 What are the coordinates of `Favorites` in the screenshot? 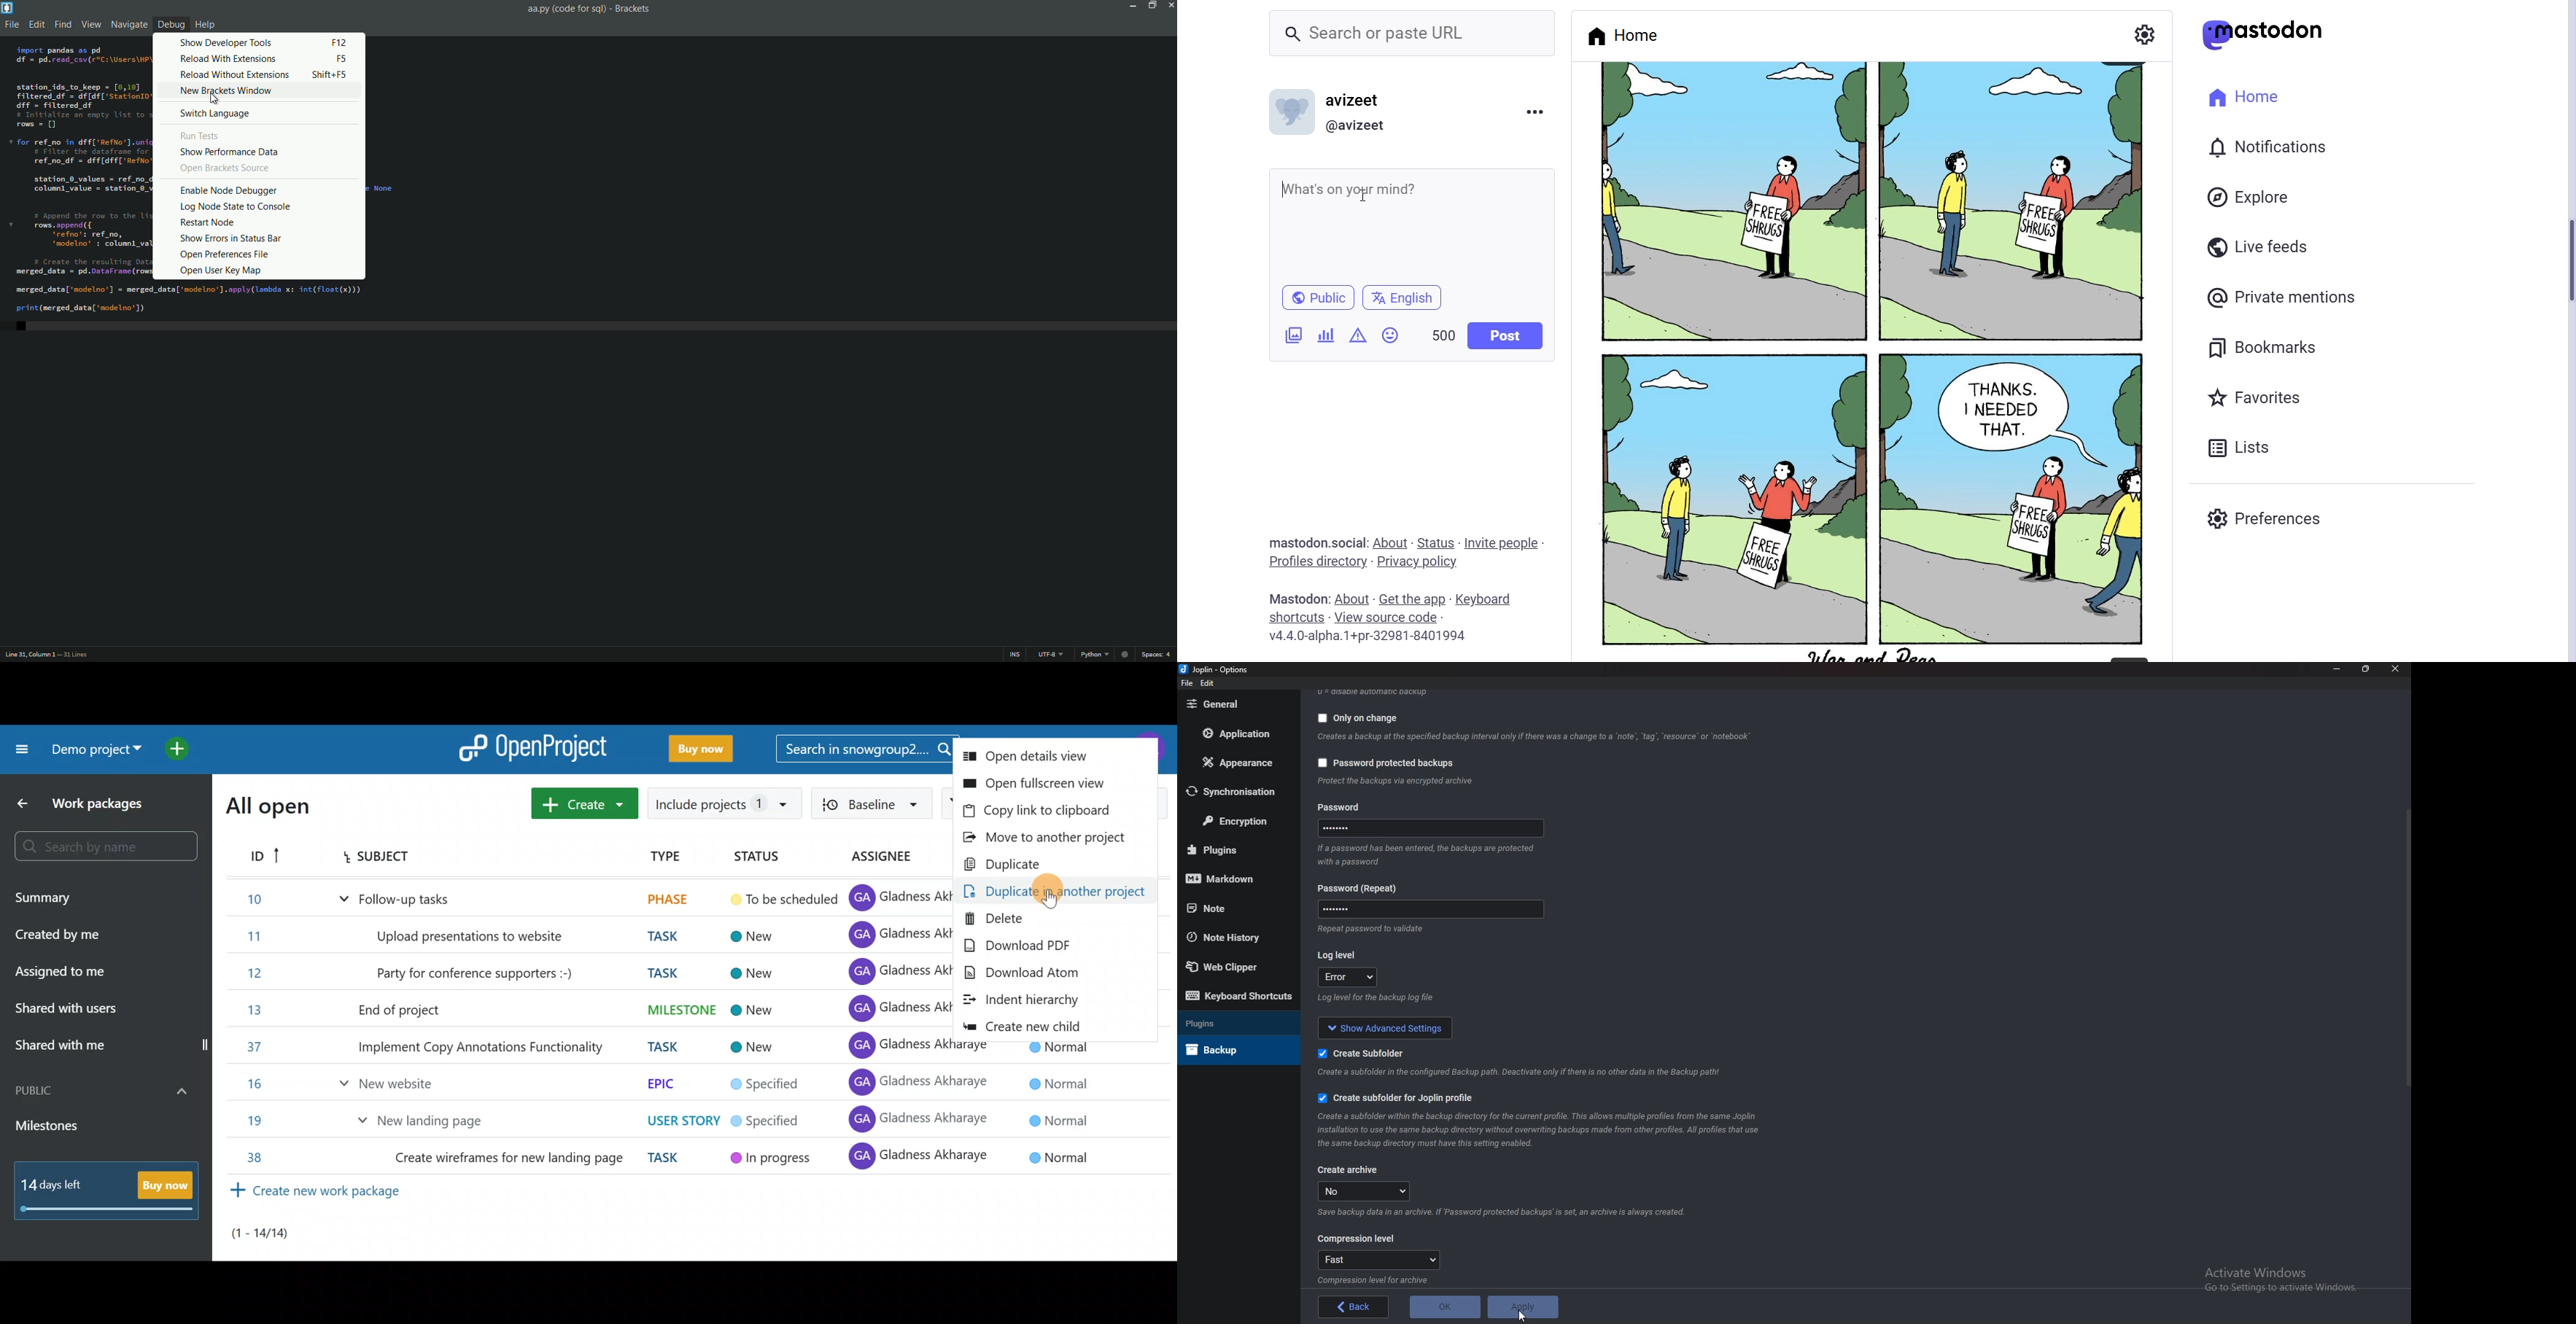 It's located at (2258, 396).